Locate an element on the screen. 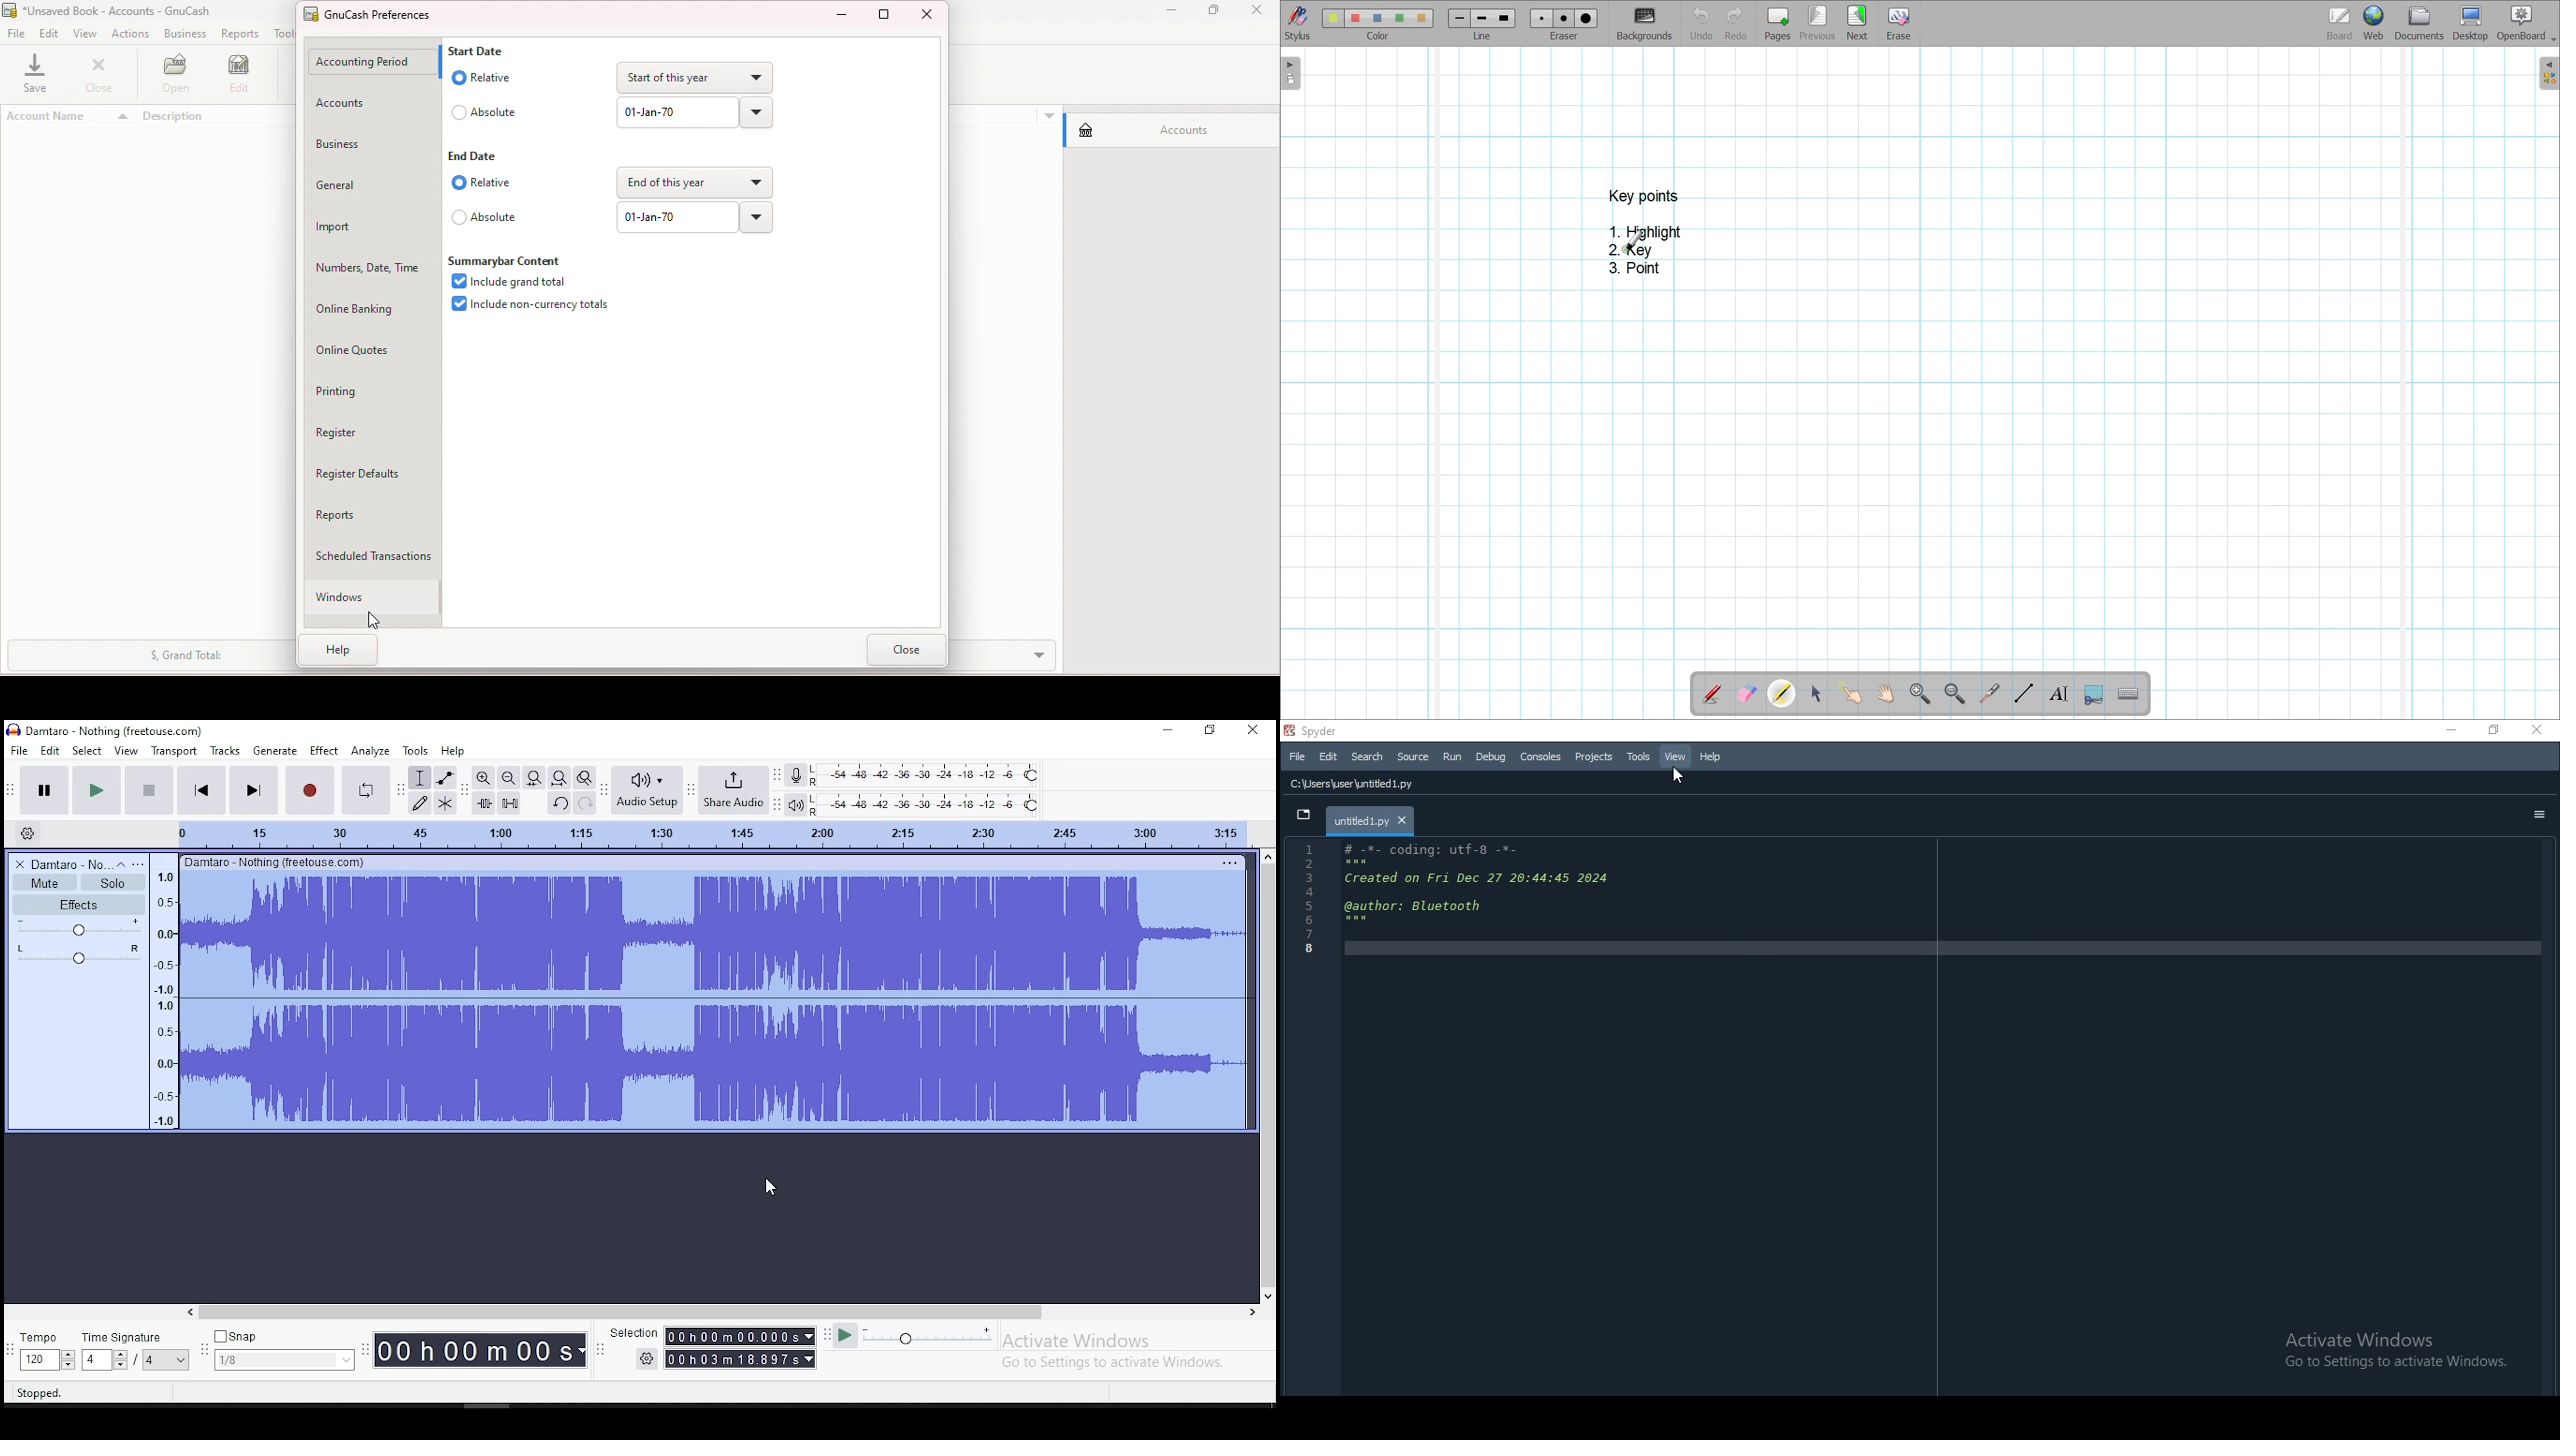 The height and width of the screenshot is (1456, 2576). pause is located at coordinates (44, 789).